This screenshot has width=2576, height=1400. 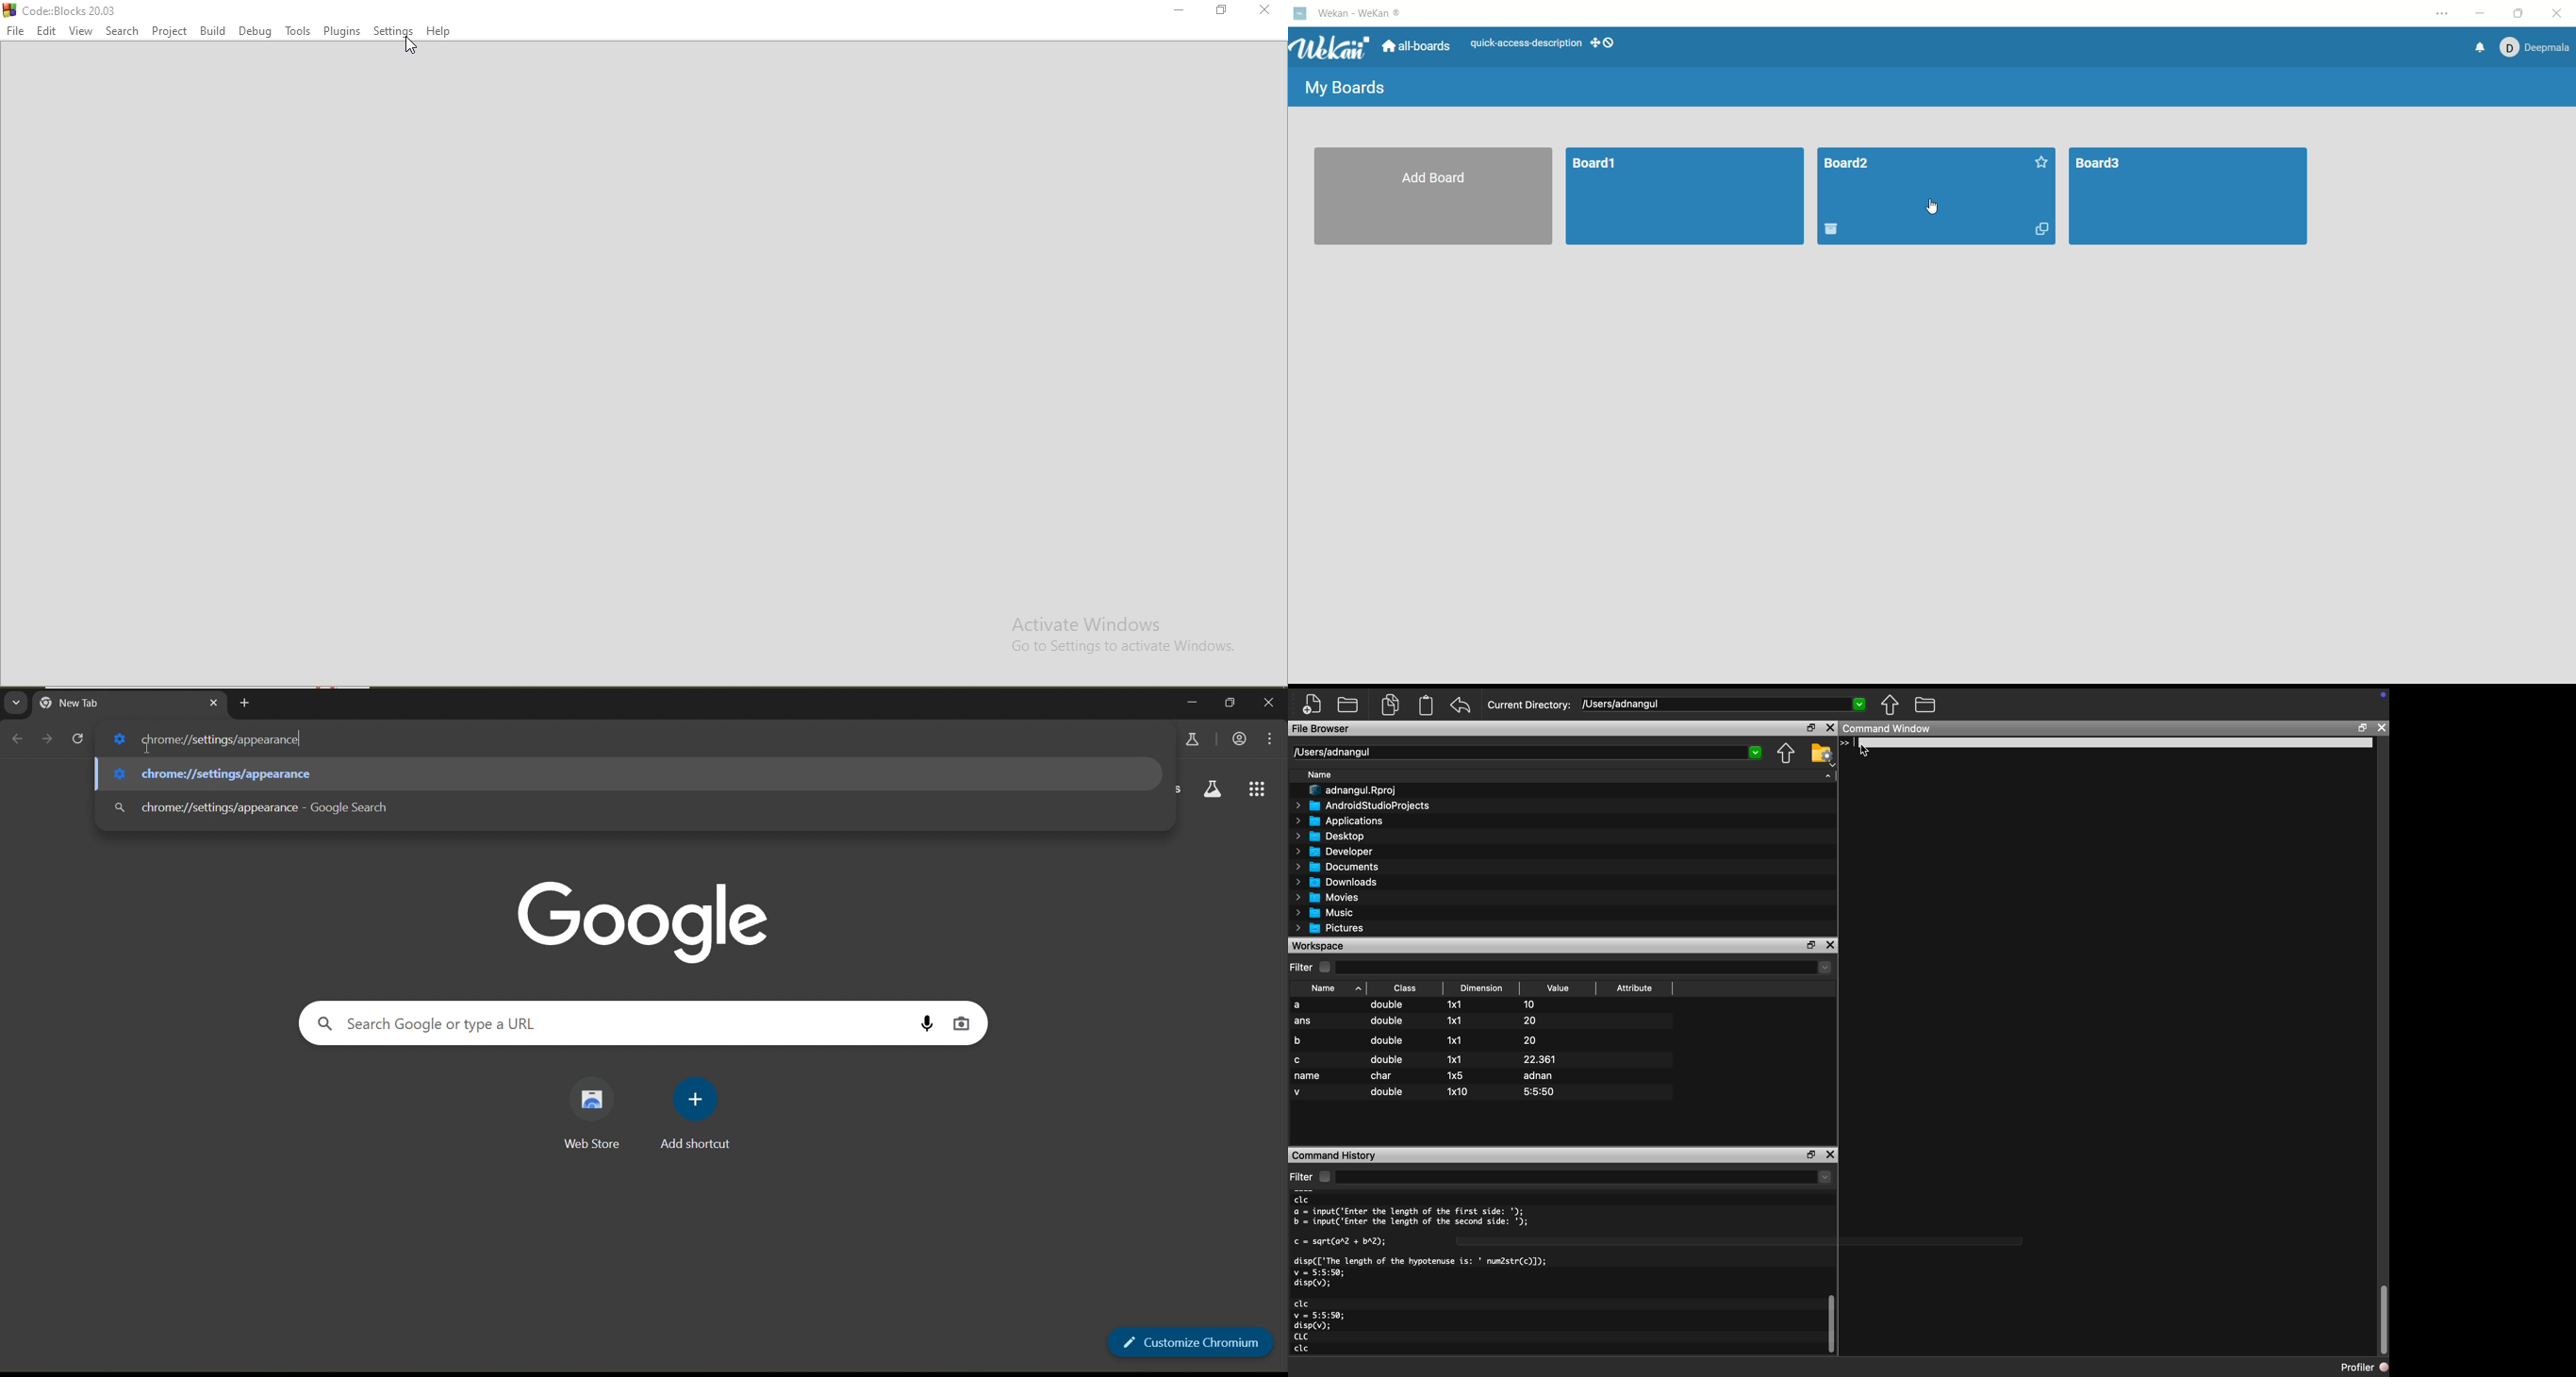 I want to click on Hide, so click(x=1828, y=778).